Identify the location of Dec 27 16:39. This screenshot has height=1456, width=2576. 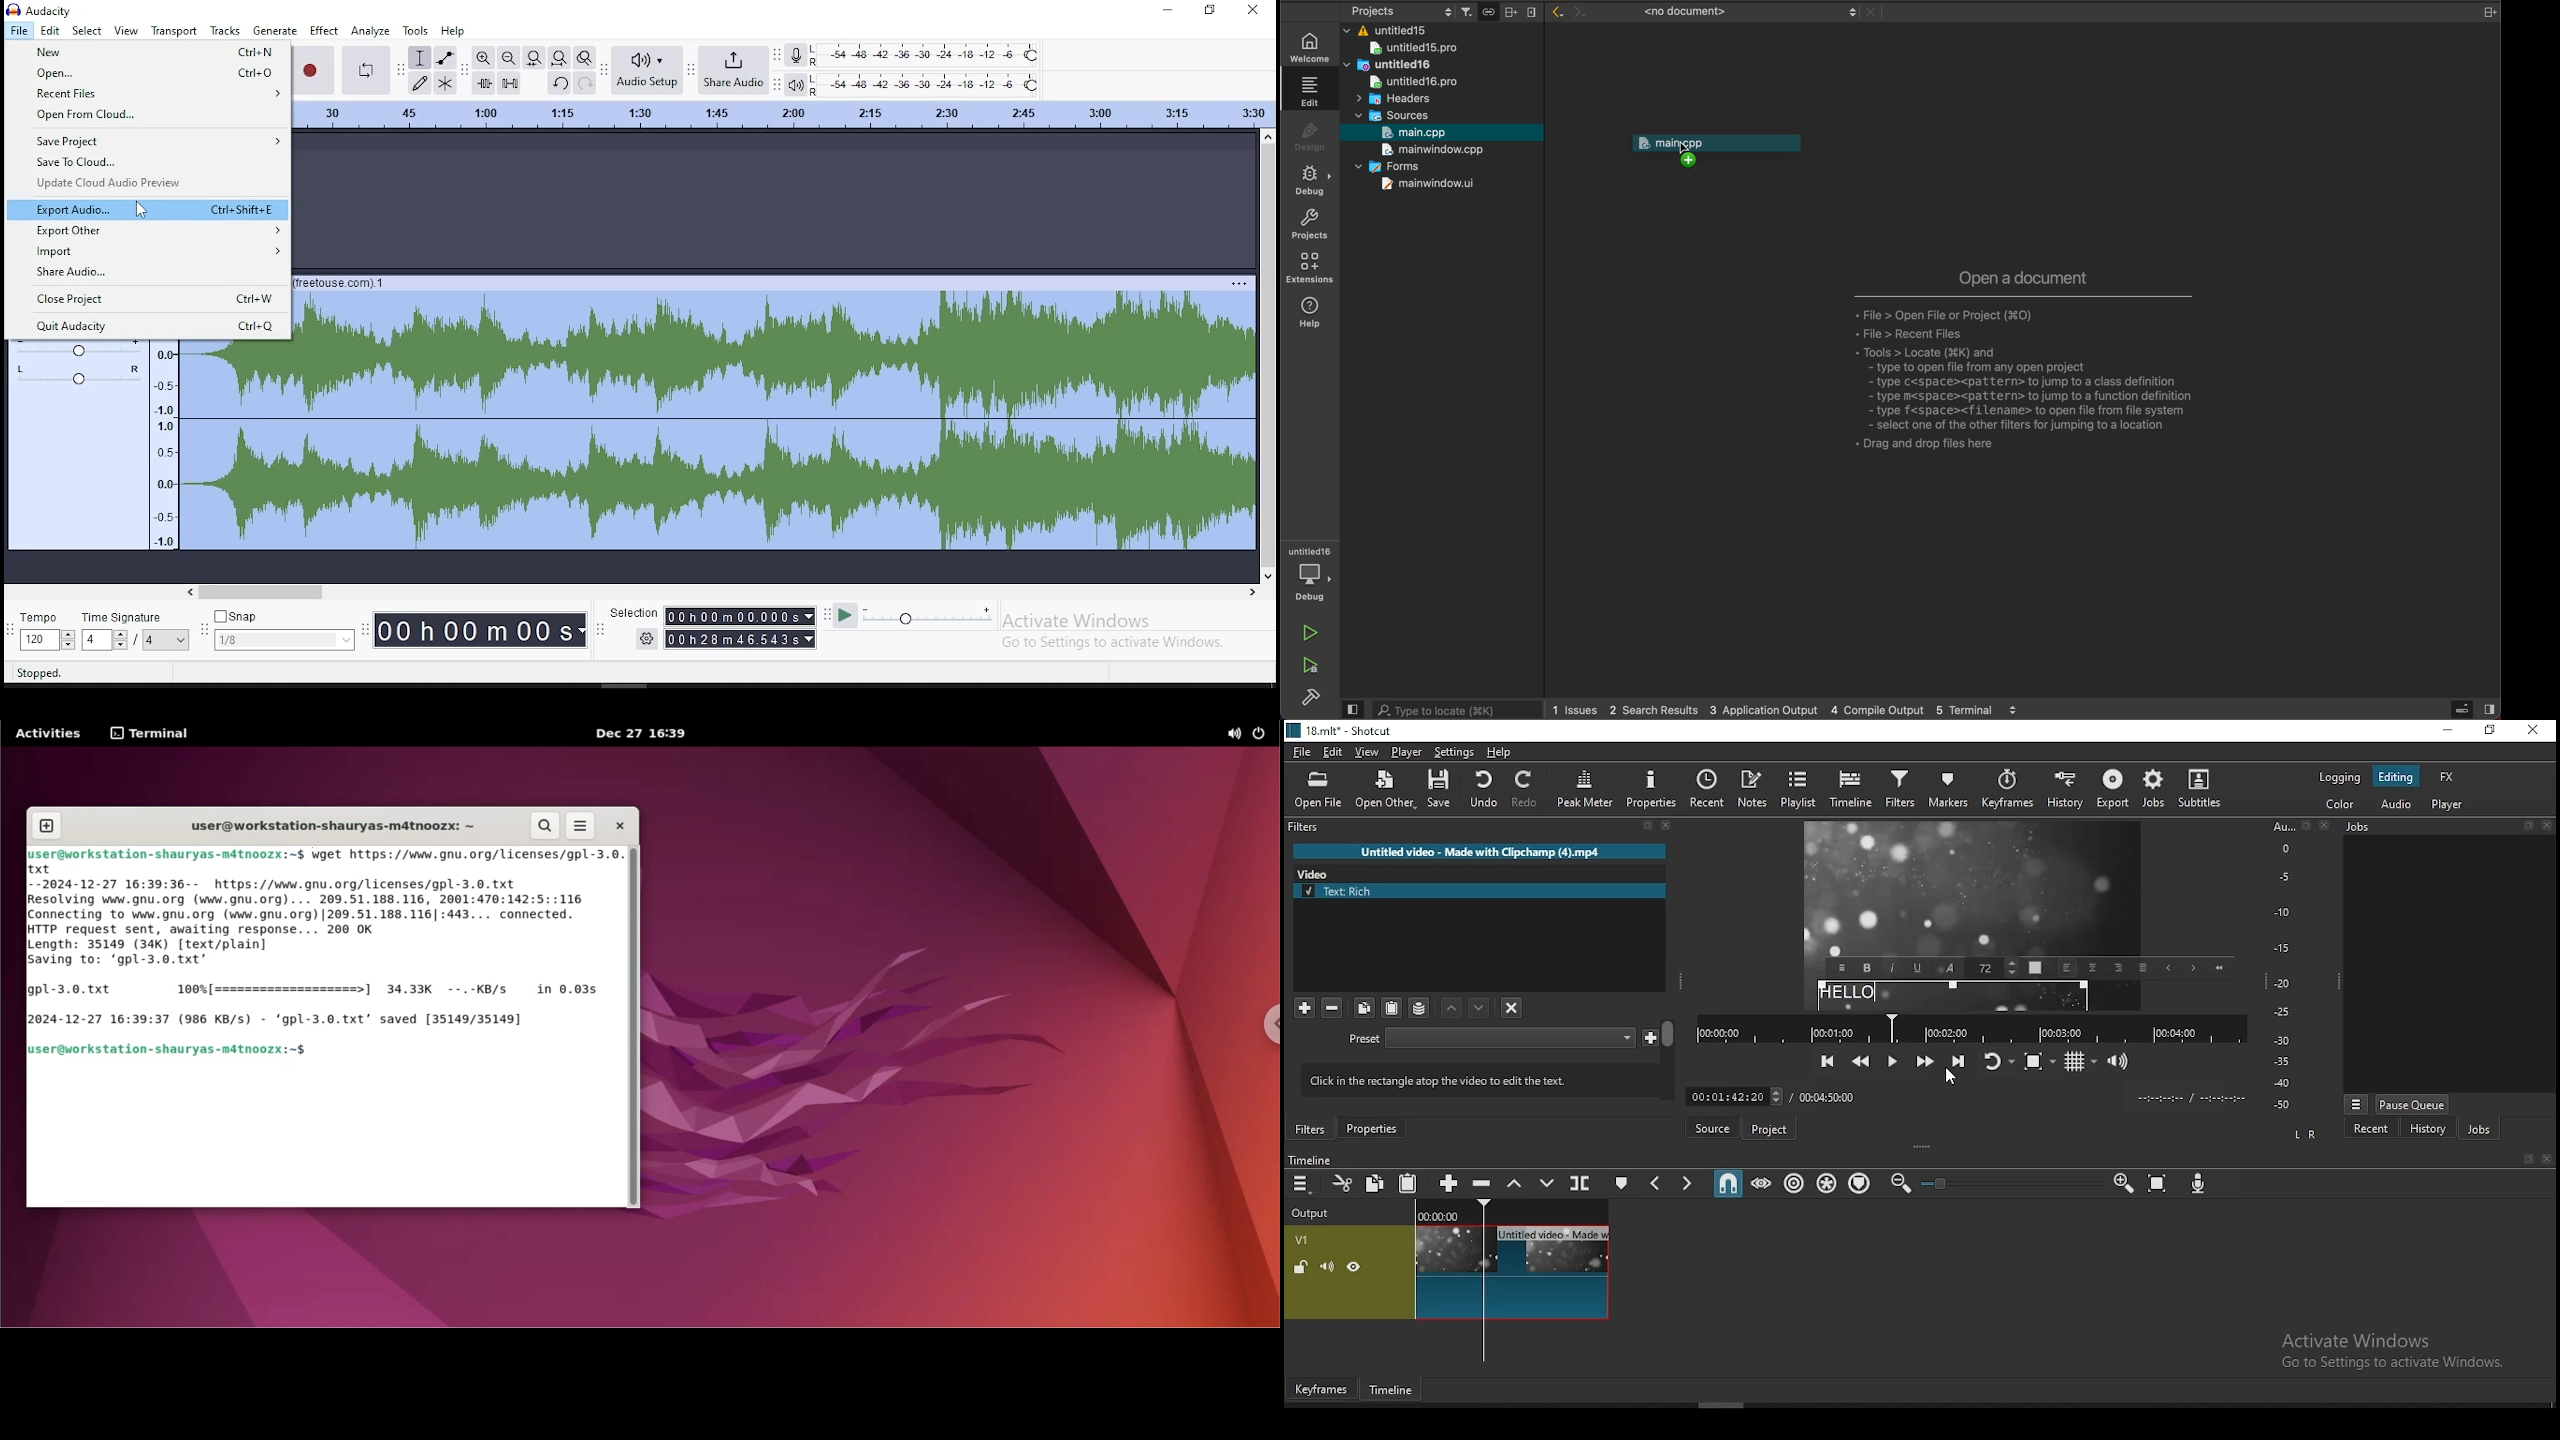
(658, 734).